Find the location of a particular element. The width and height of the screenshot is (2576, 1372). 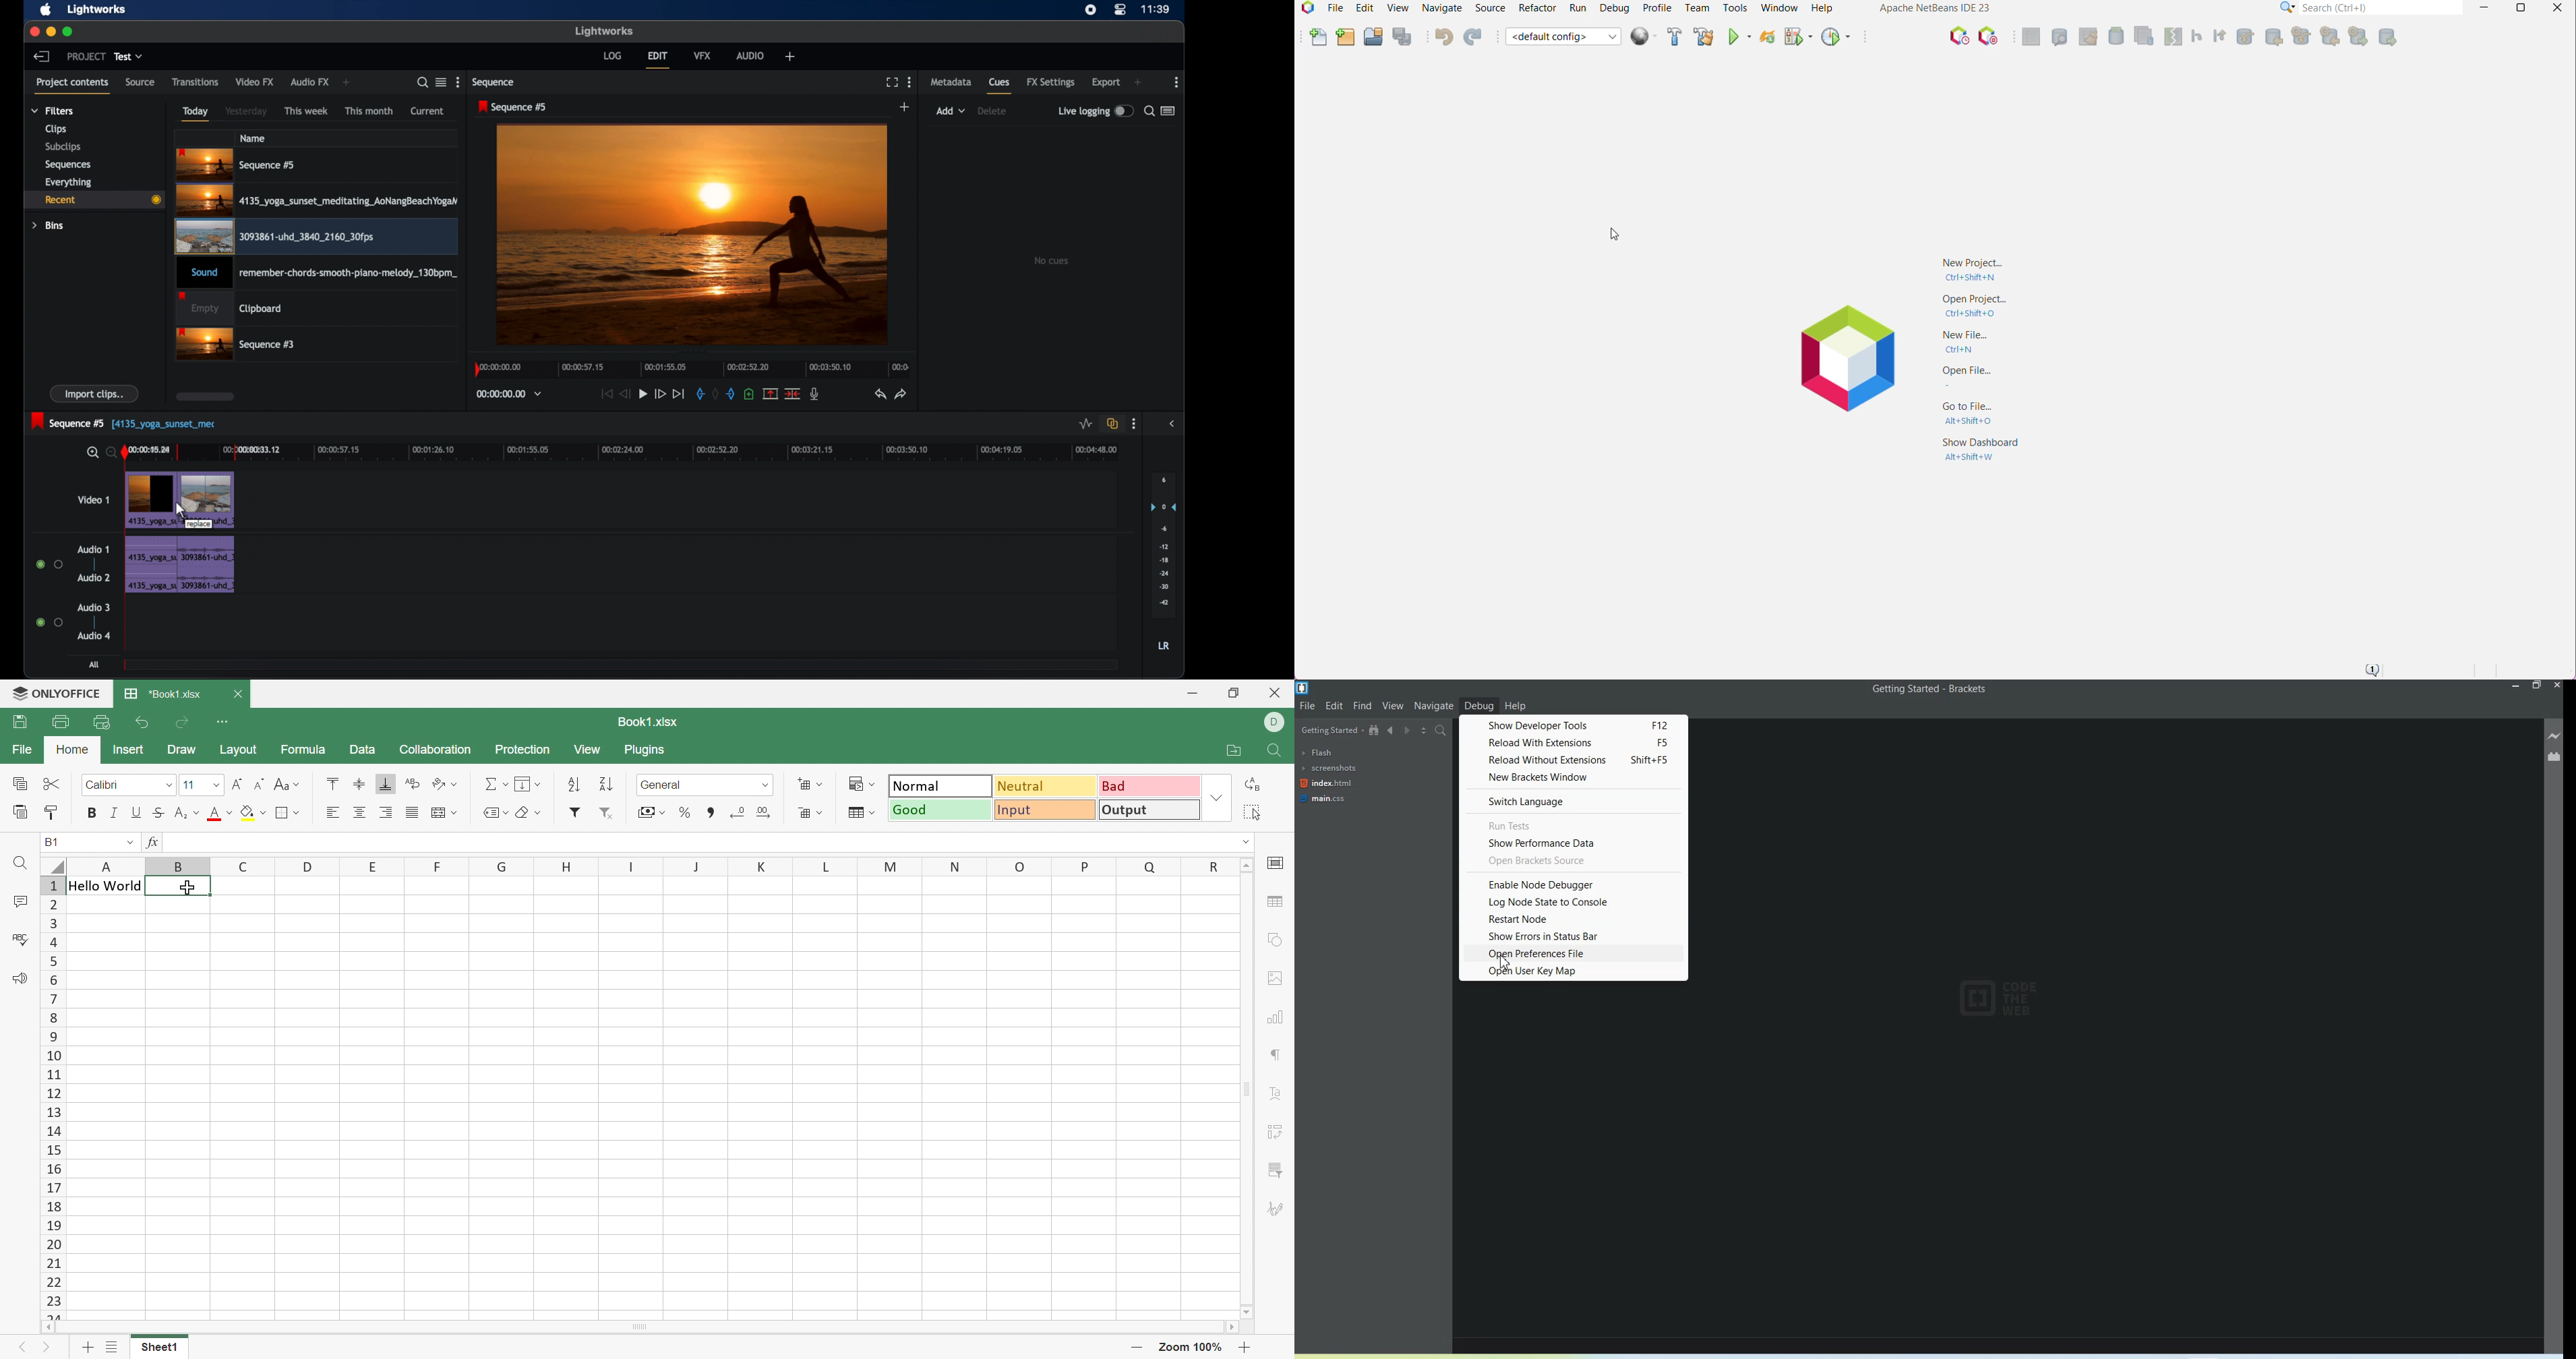

Scroll left is located at coordinates (47, 1327).